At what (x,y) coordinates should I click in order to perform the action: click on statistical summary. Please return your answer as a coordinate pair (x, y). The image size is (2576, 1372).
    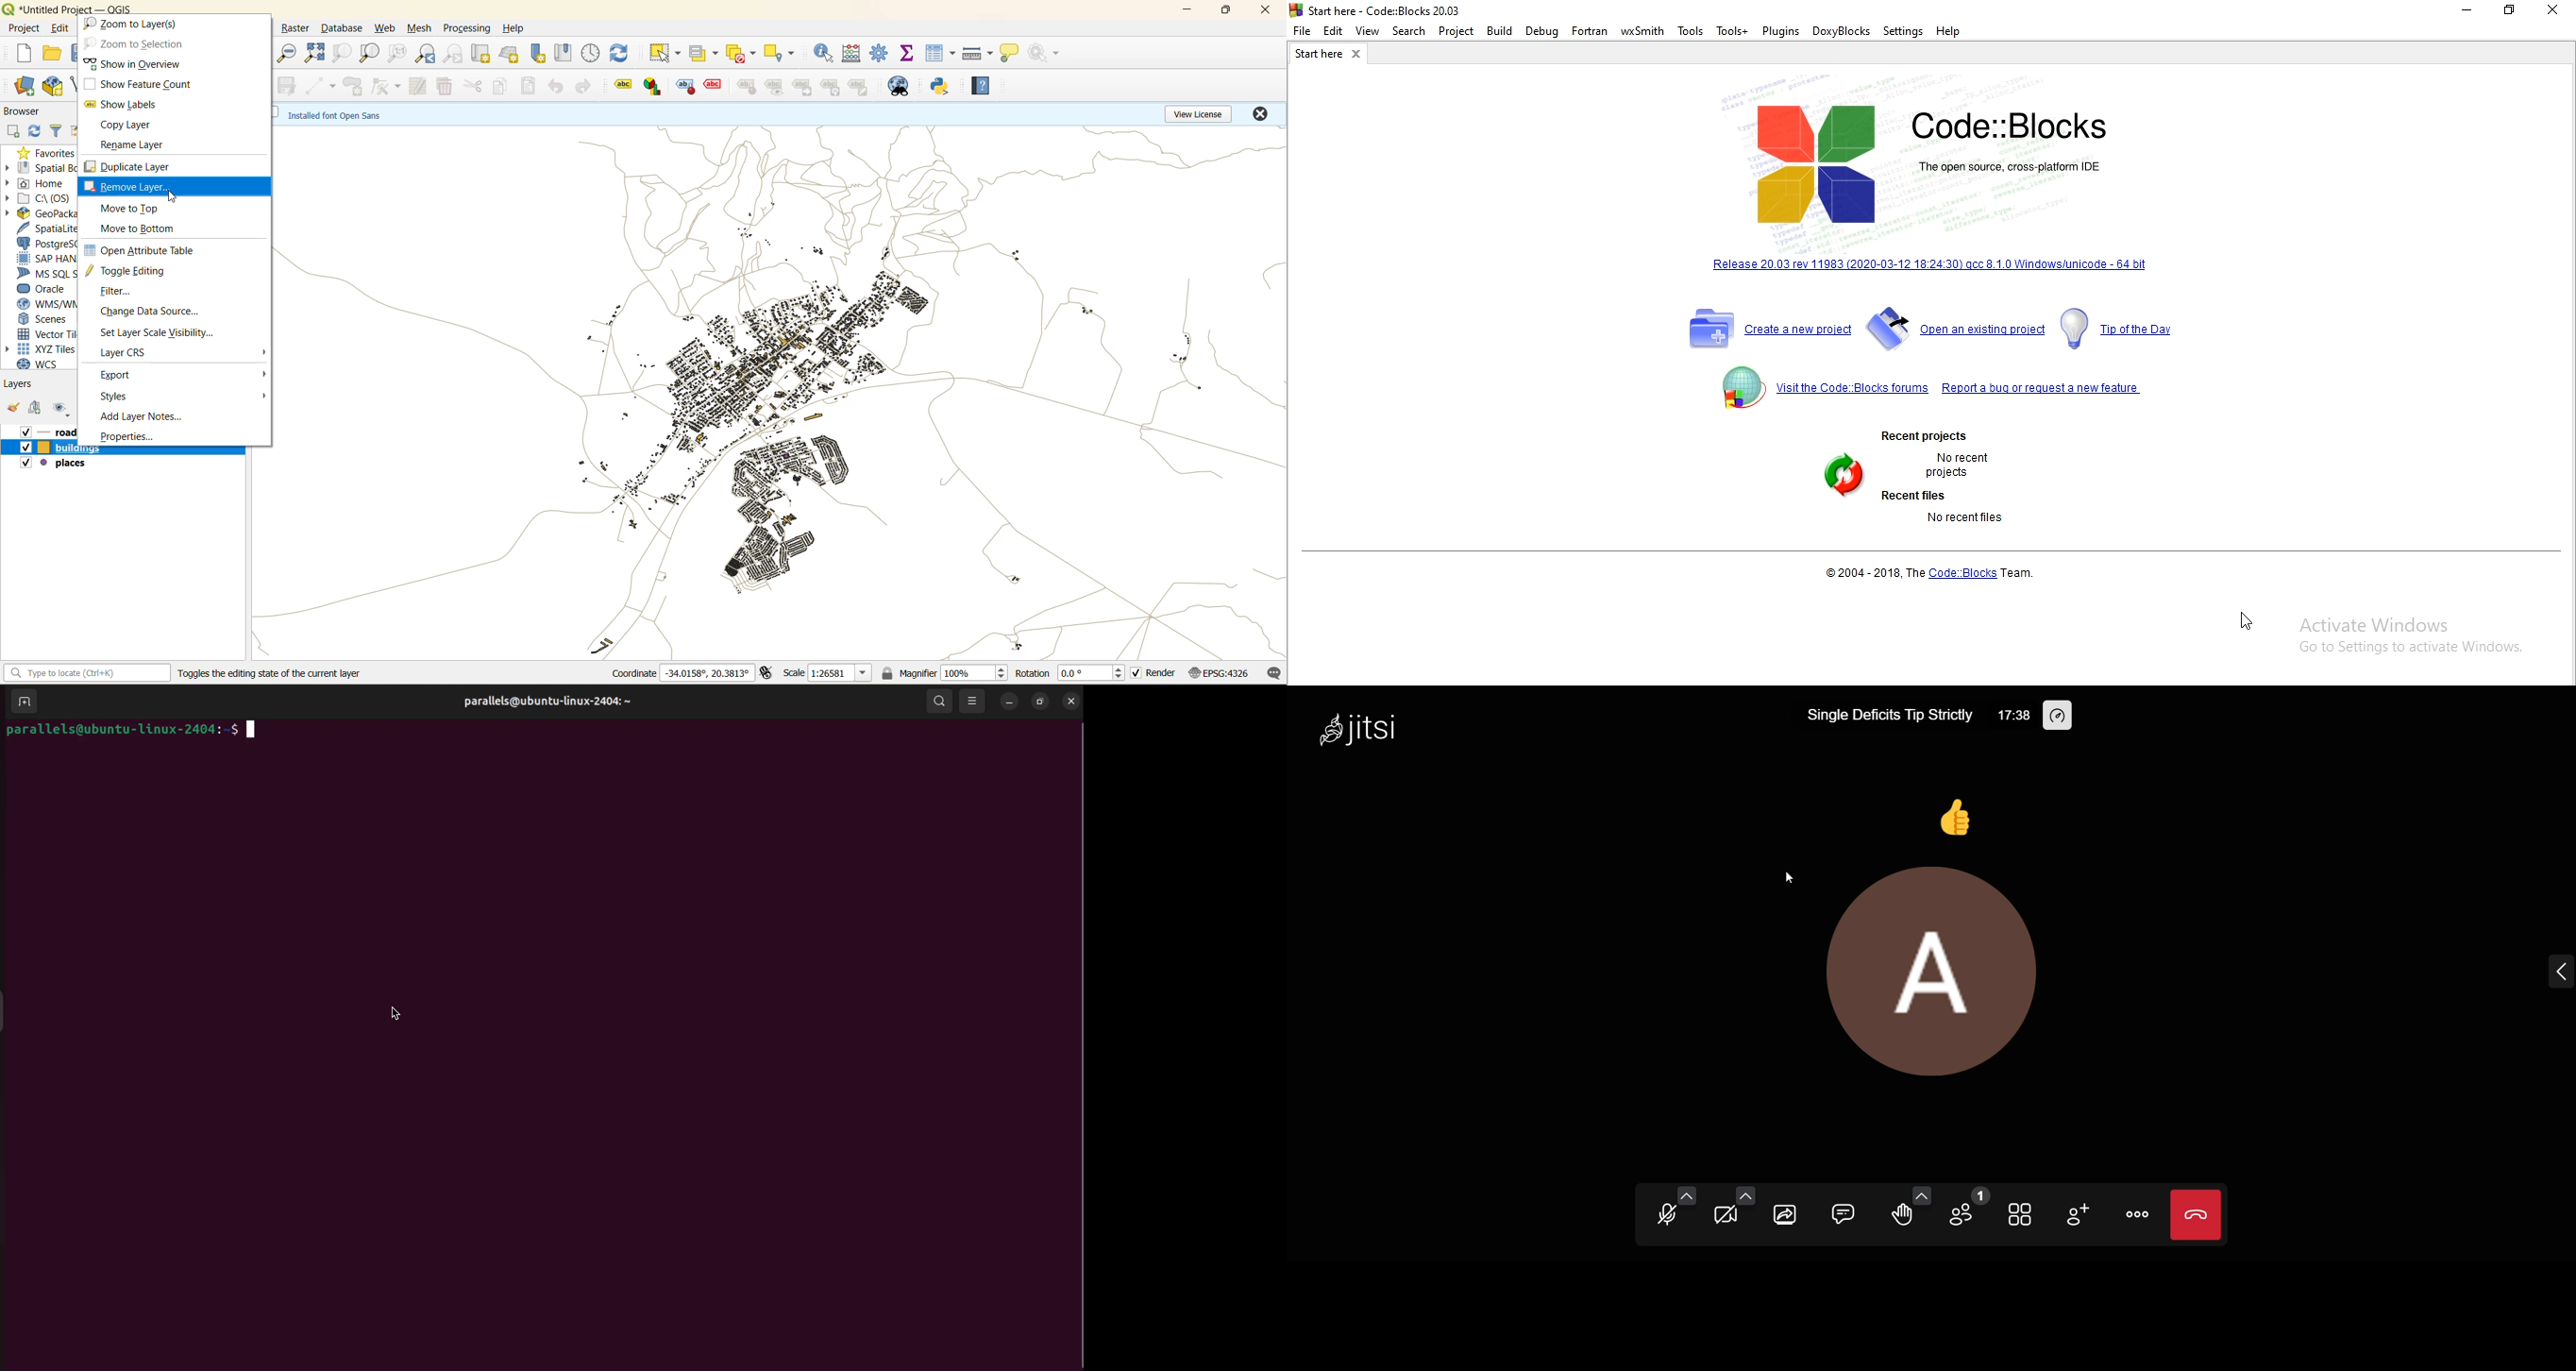
    Looking at the image, I should click on (912, 53).